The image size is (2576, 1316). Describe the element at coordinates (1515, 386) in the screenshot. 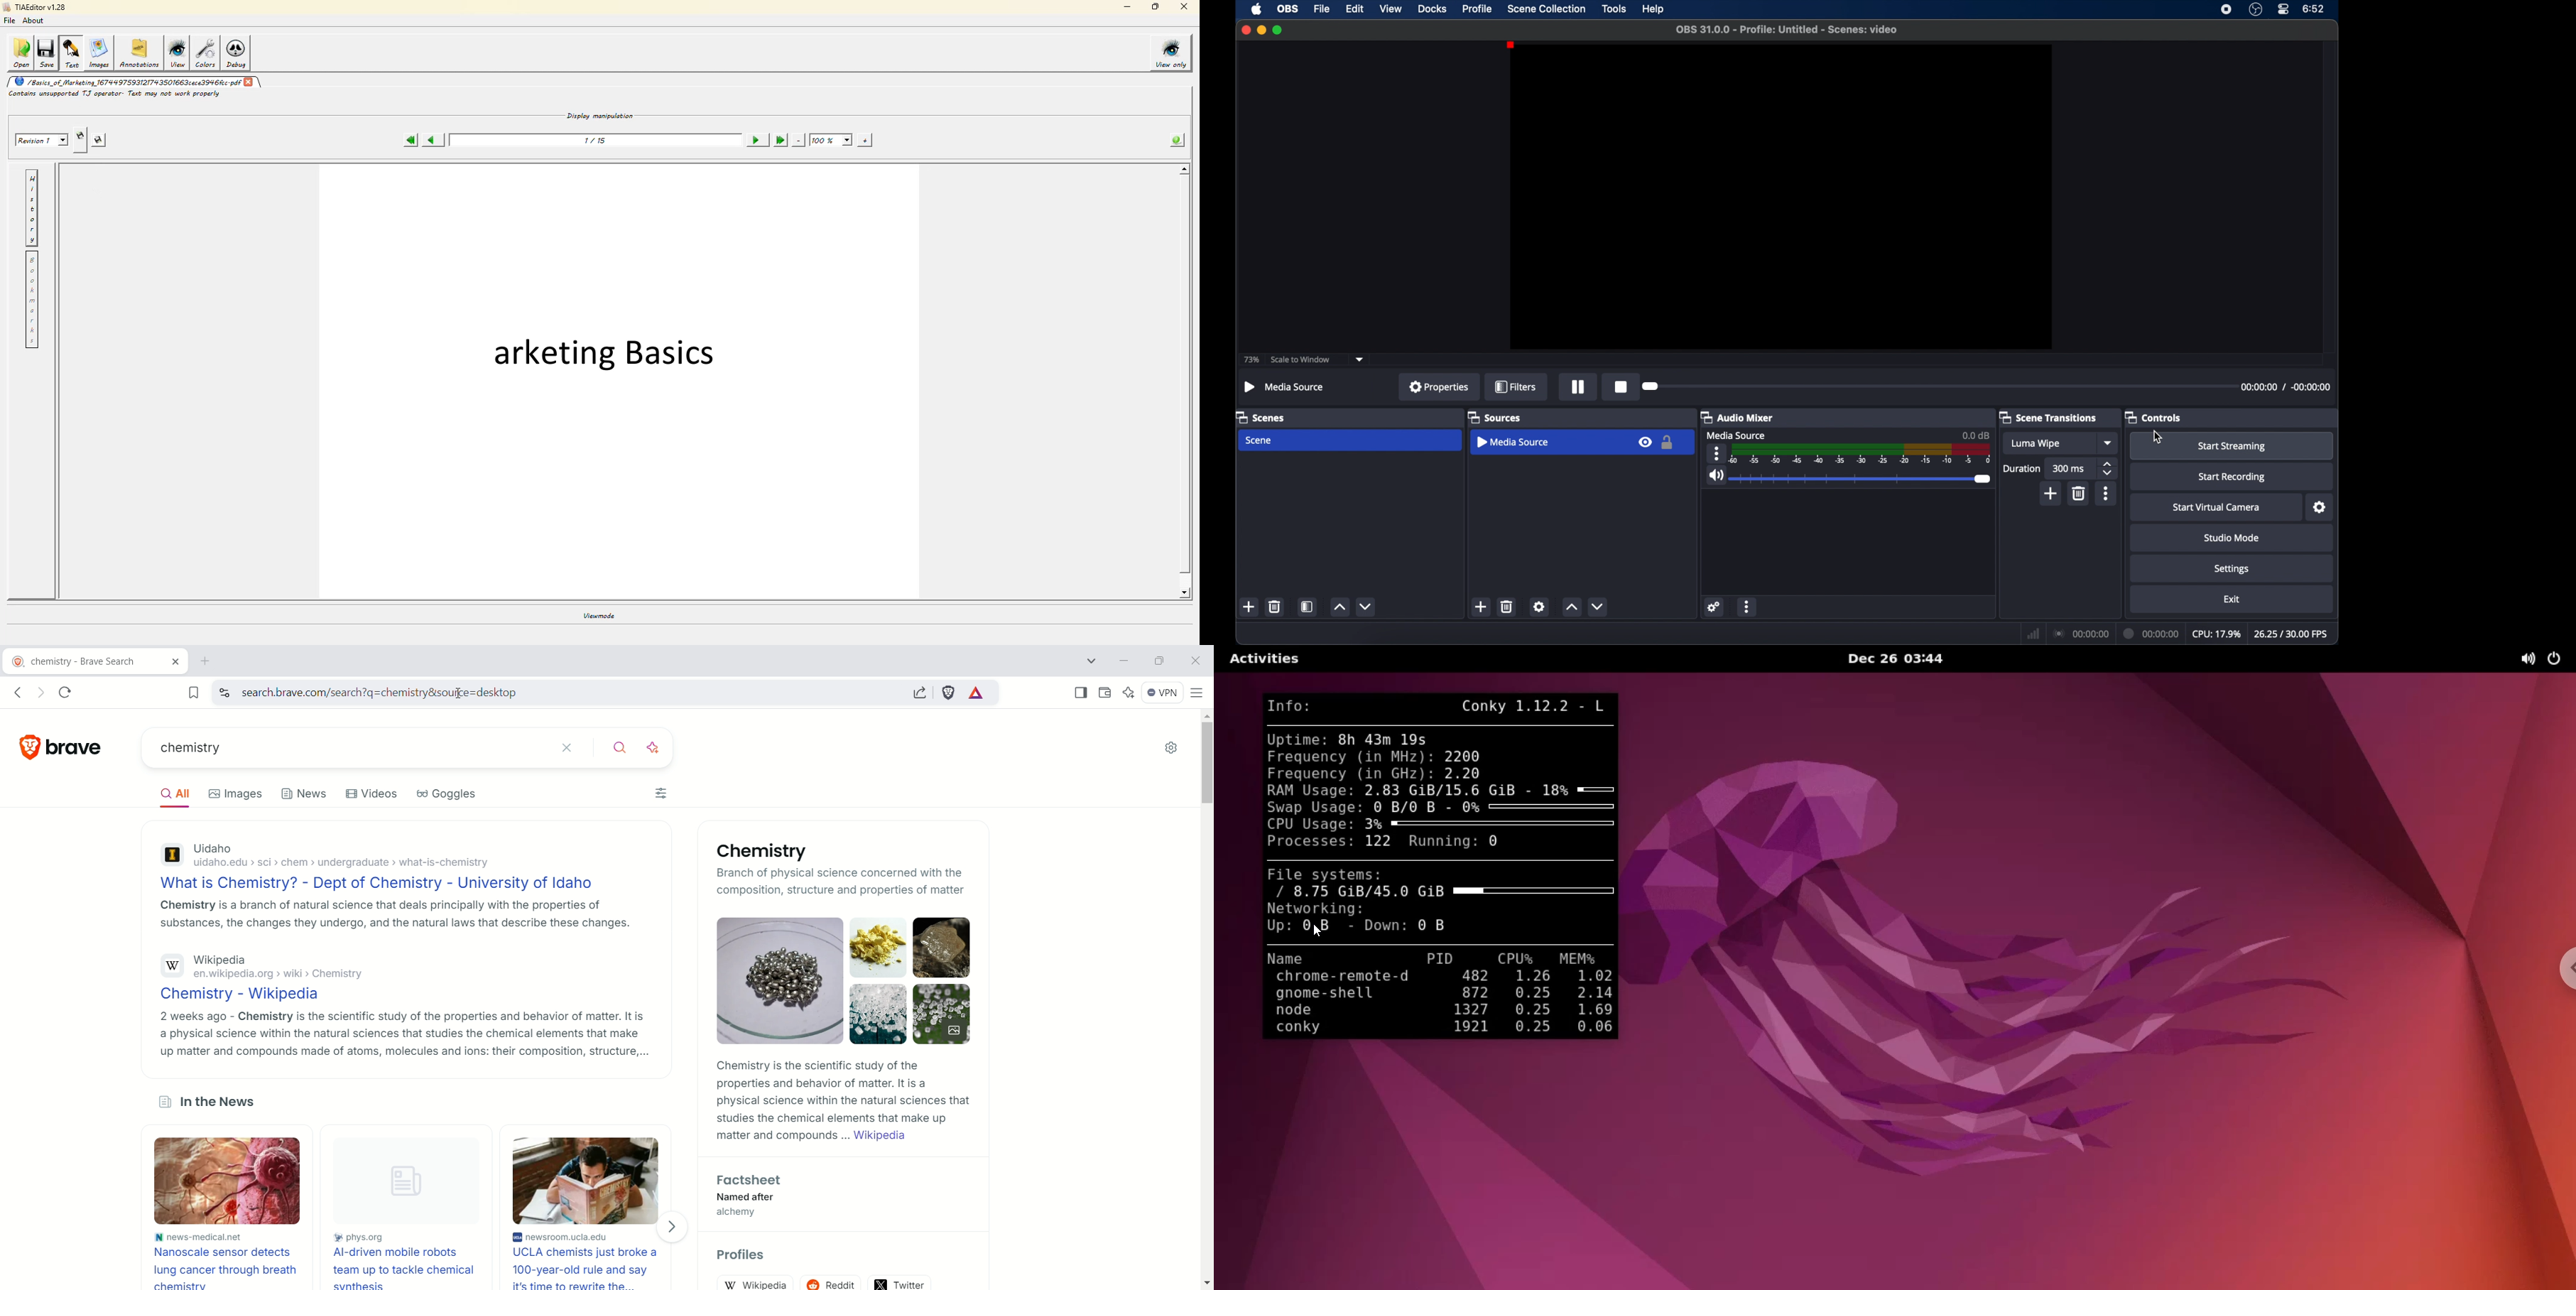

I see `filters` at that location.